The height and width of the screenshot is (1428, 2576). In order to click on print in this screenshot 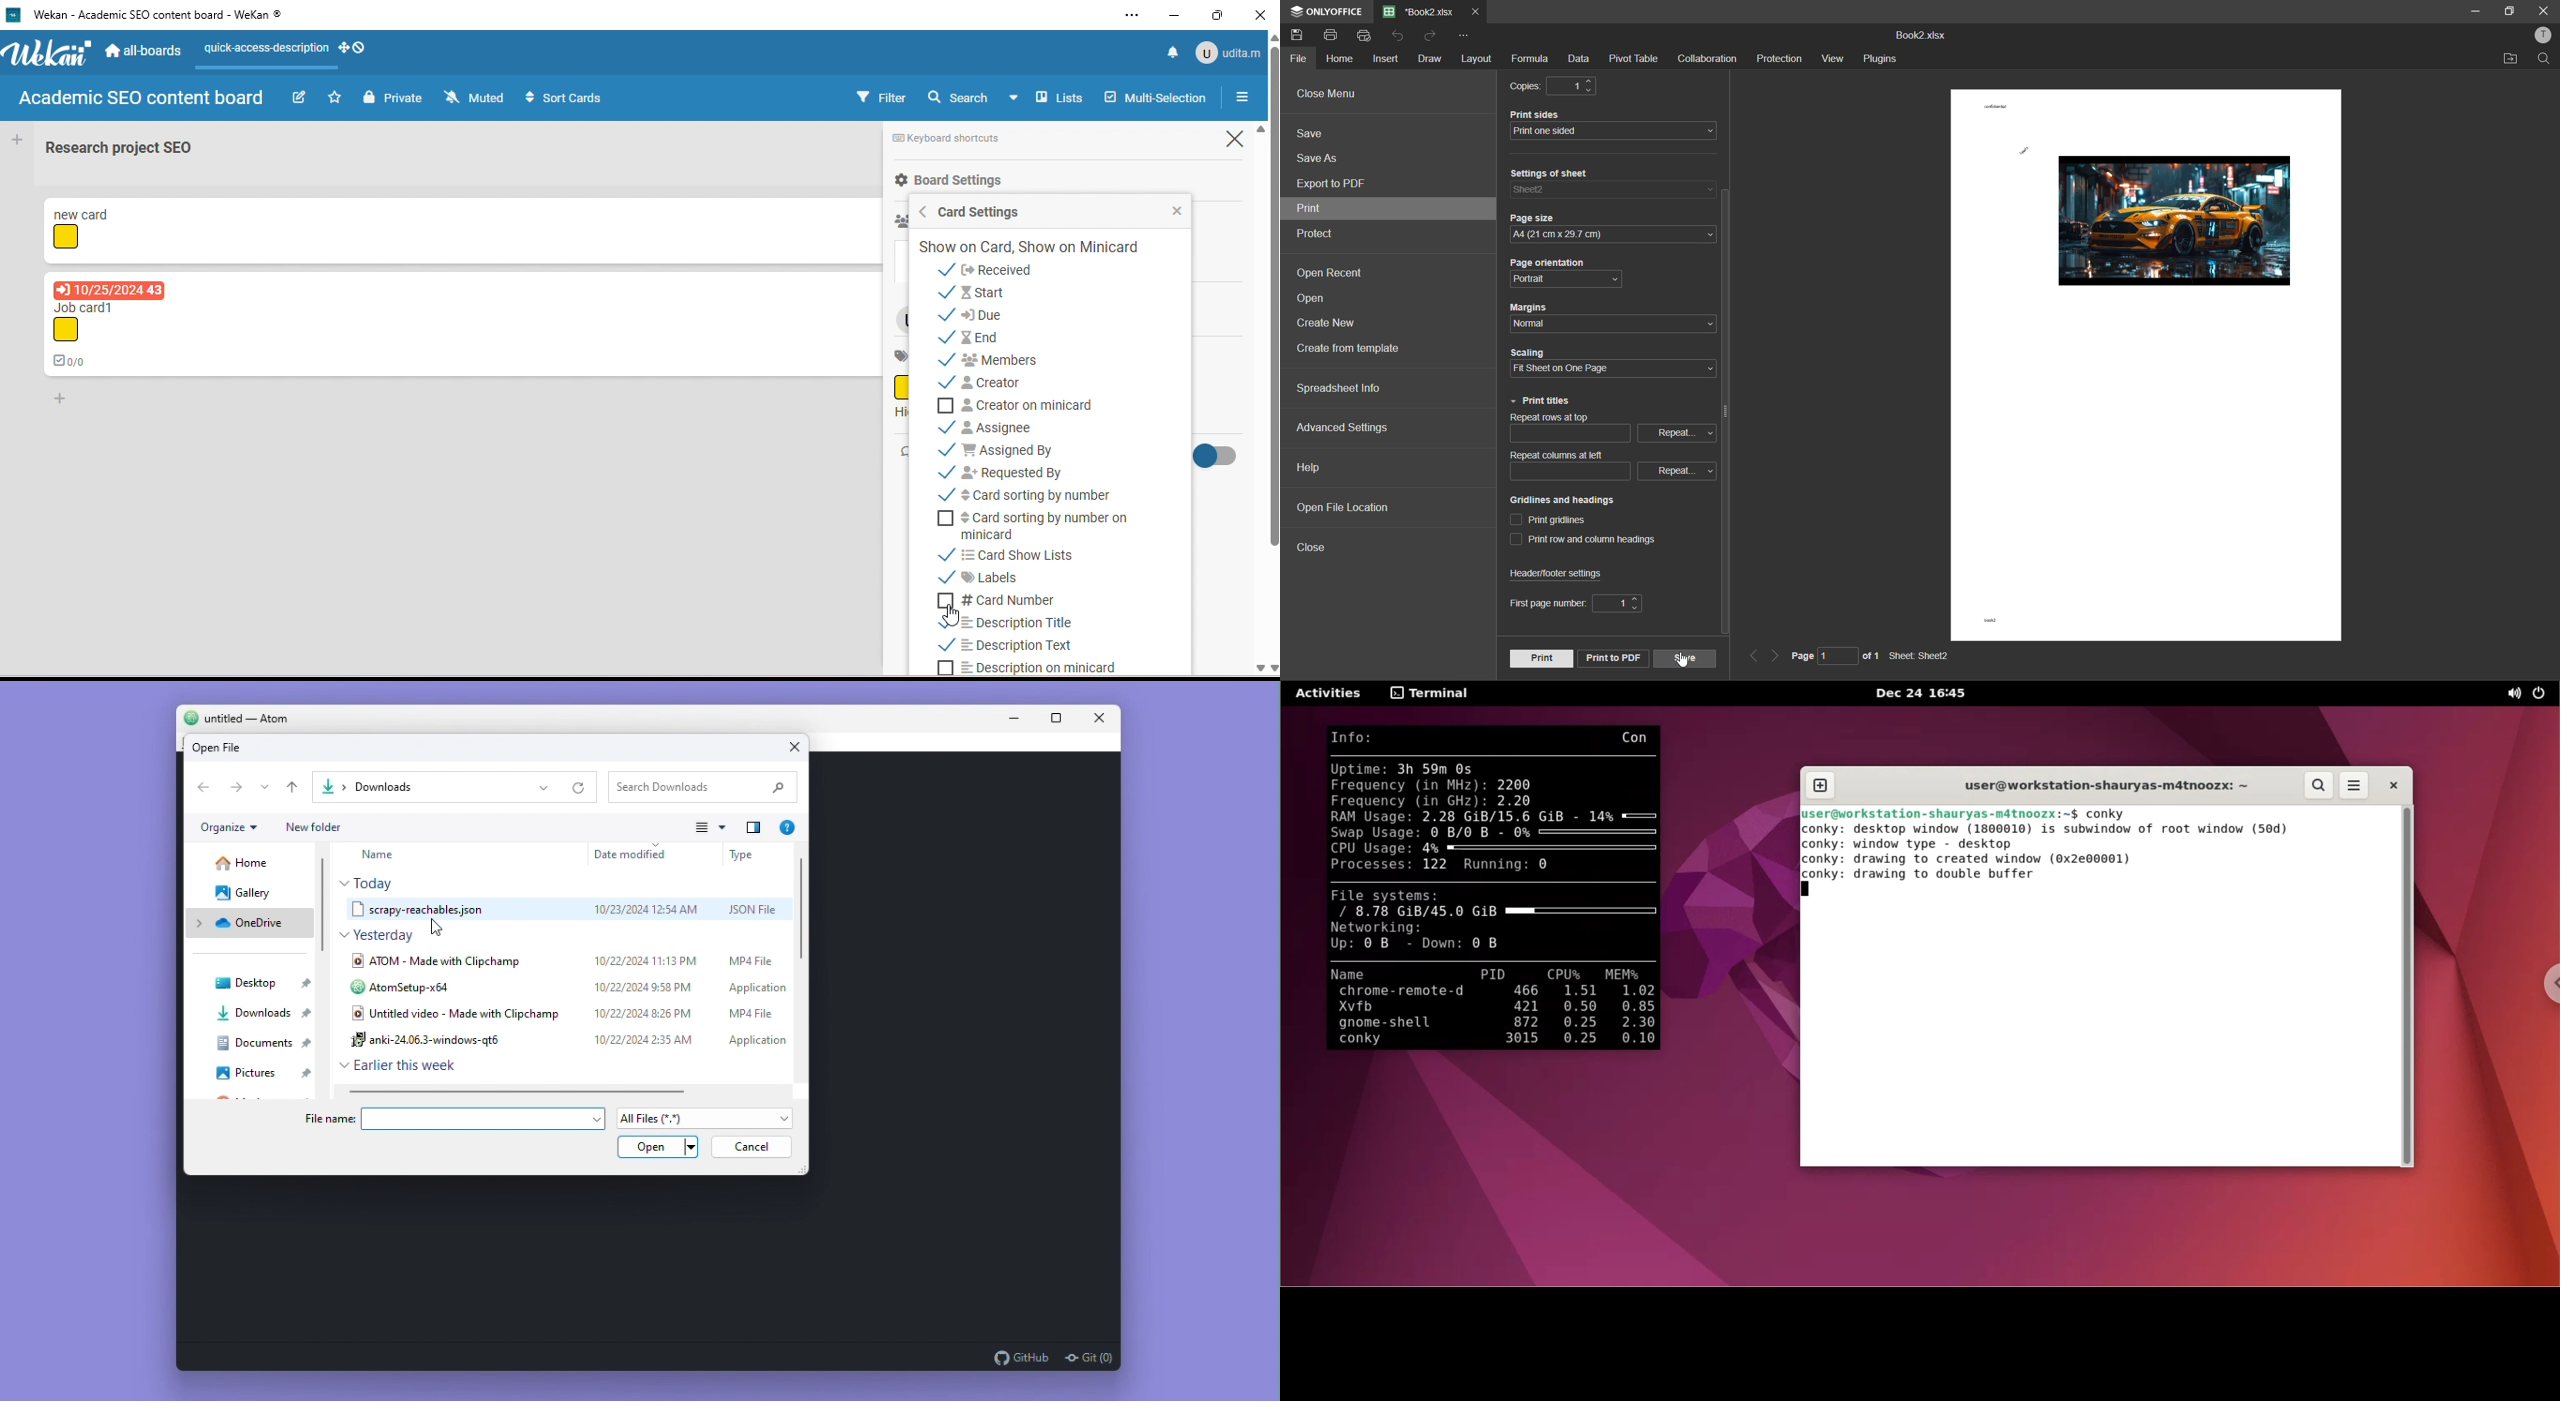, I will do `click(1539, 658)`.